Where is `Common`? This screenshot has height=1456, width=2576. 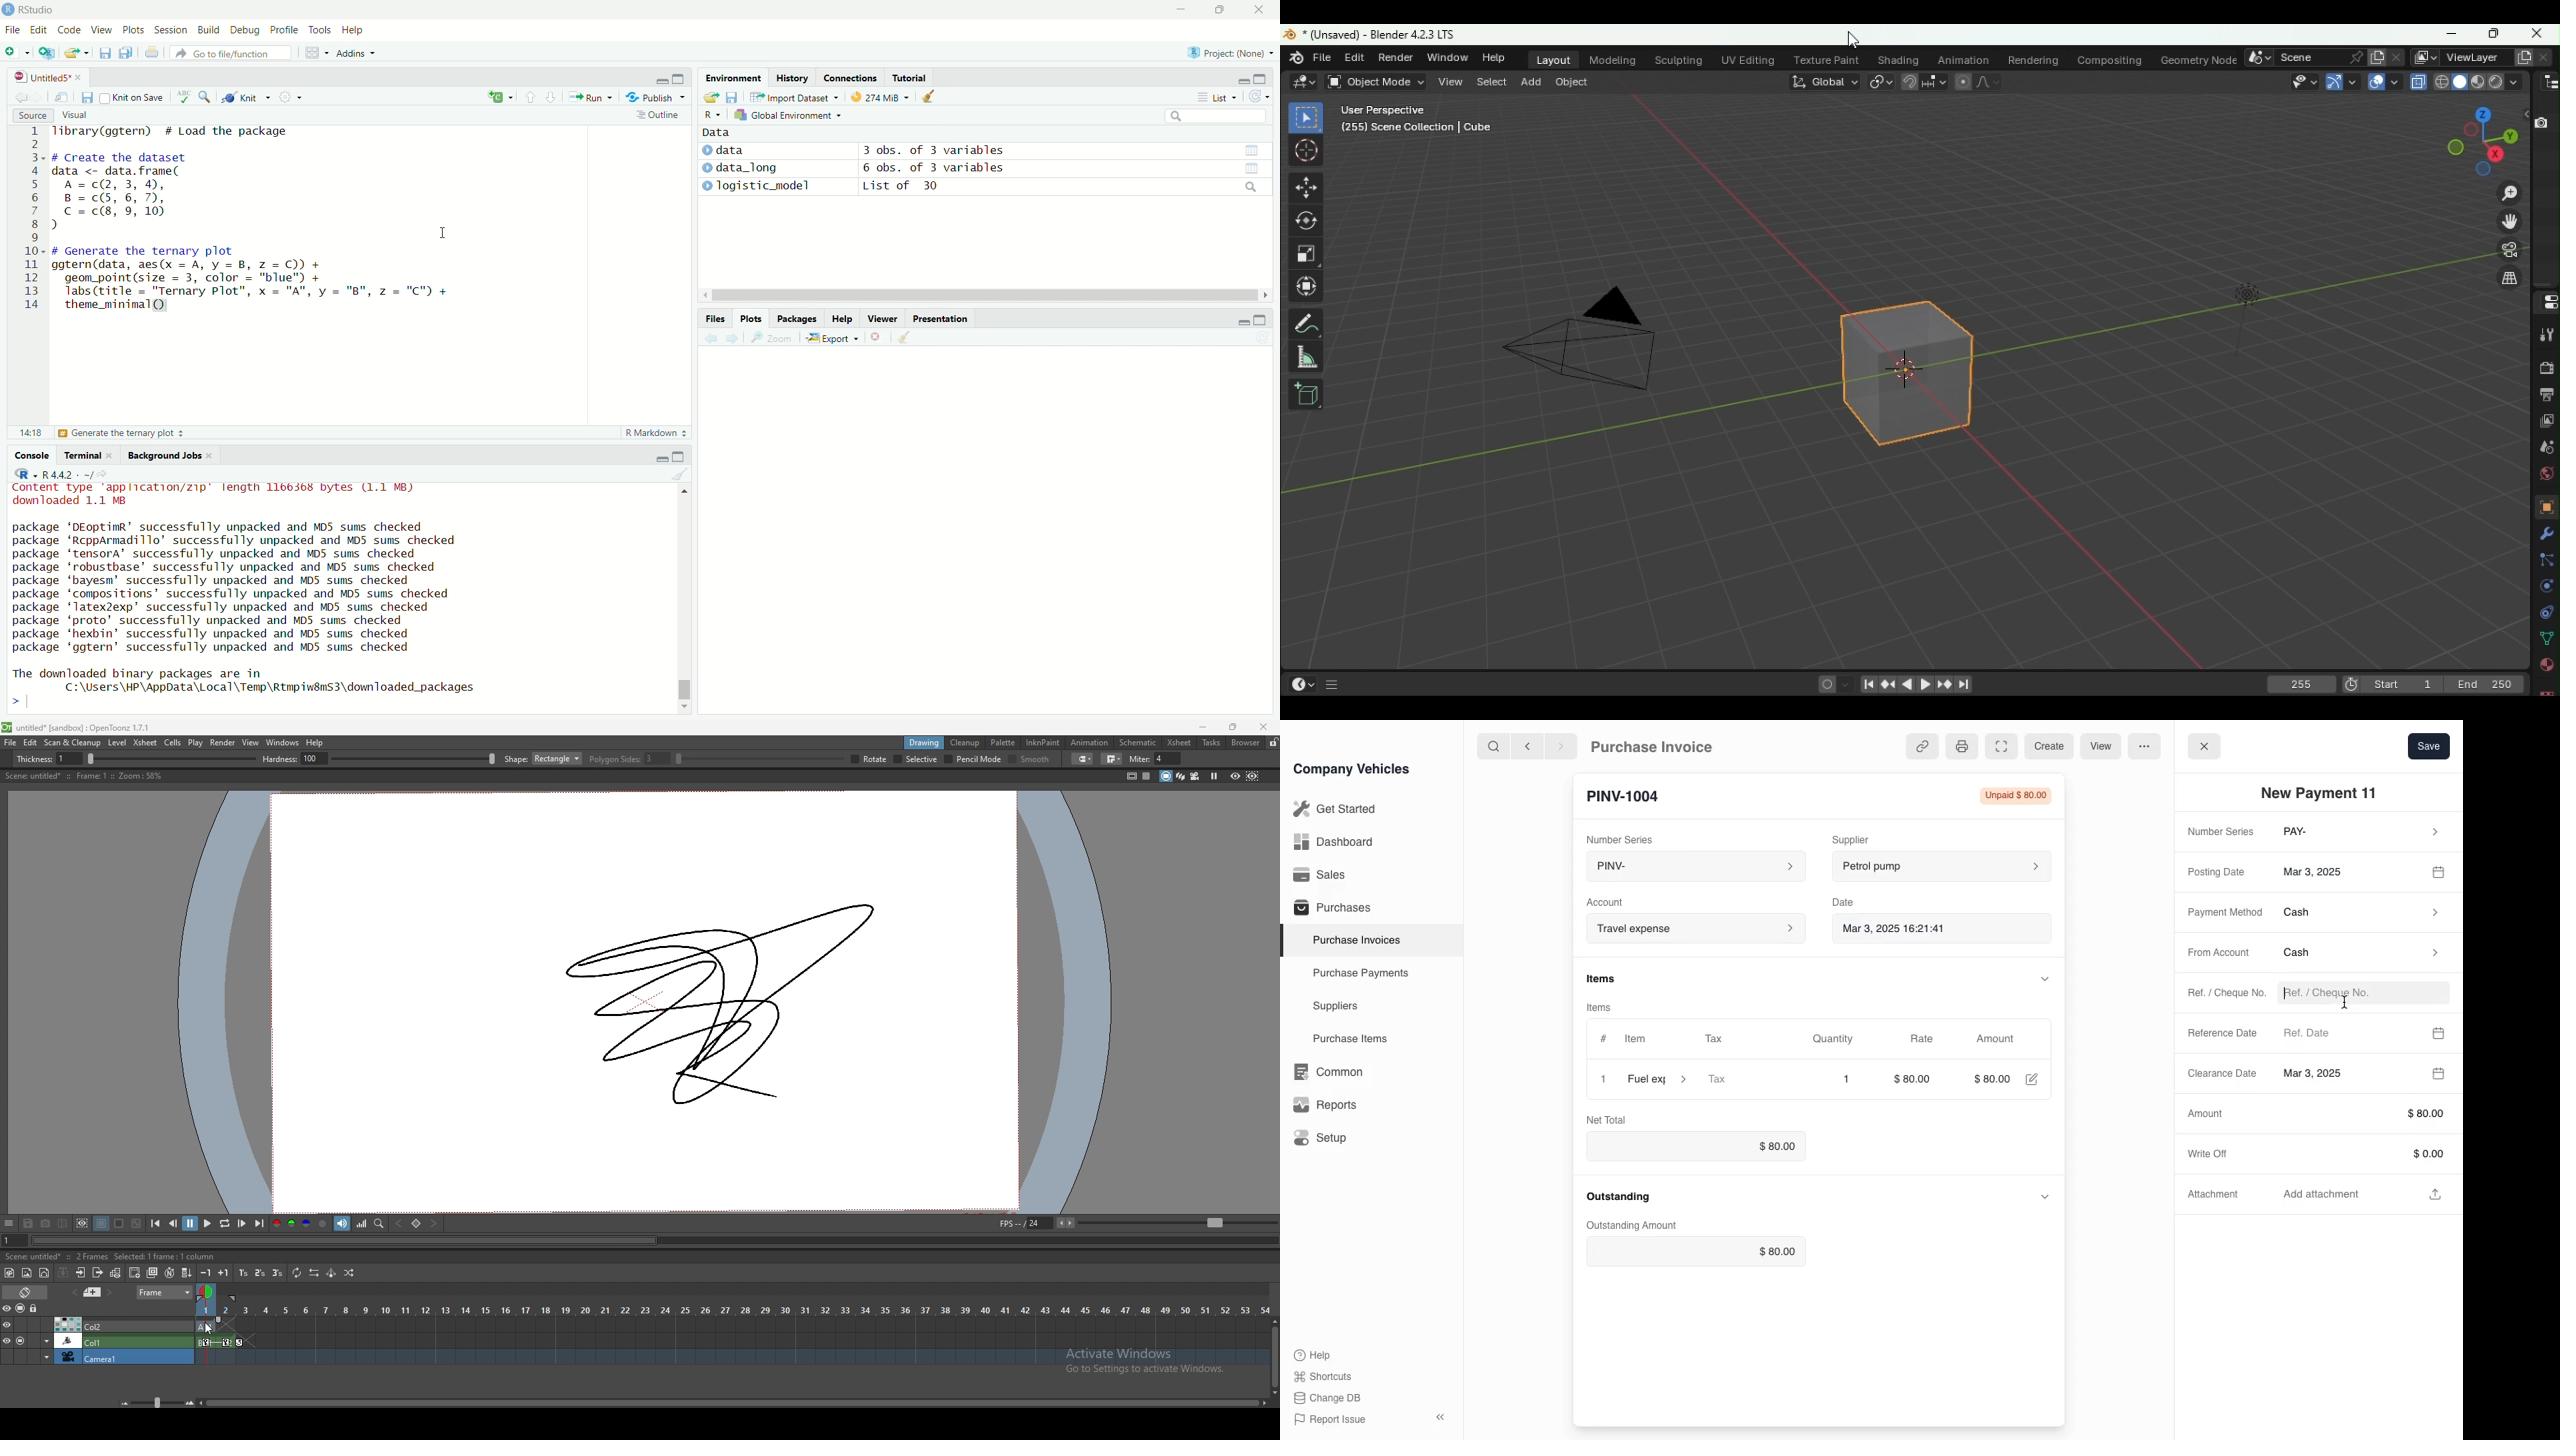 Common is located at coordinates (1324, 1072).